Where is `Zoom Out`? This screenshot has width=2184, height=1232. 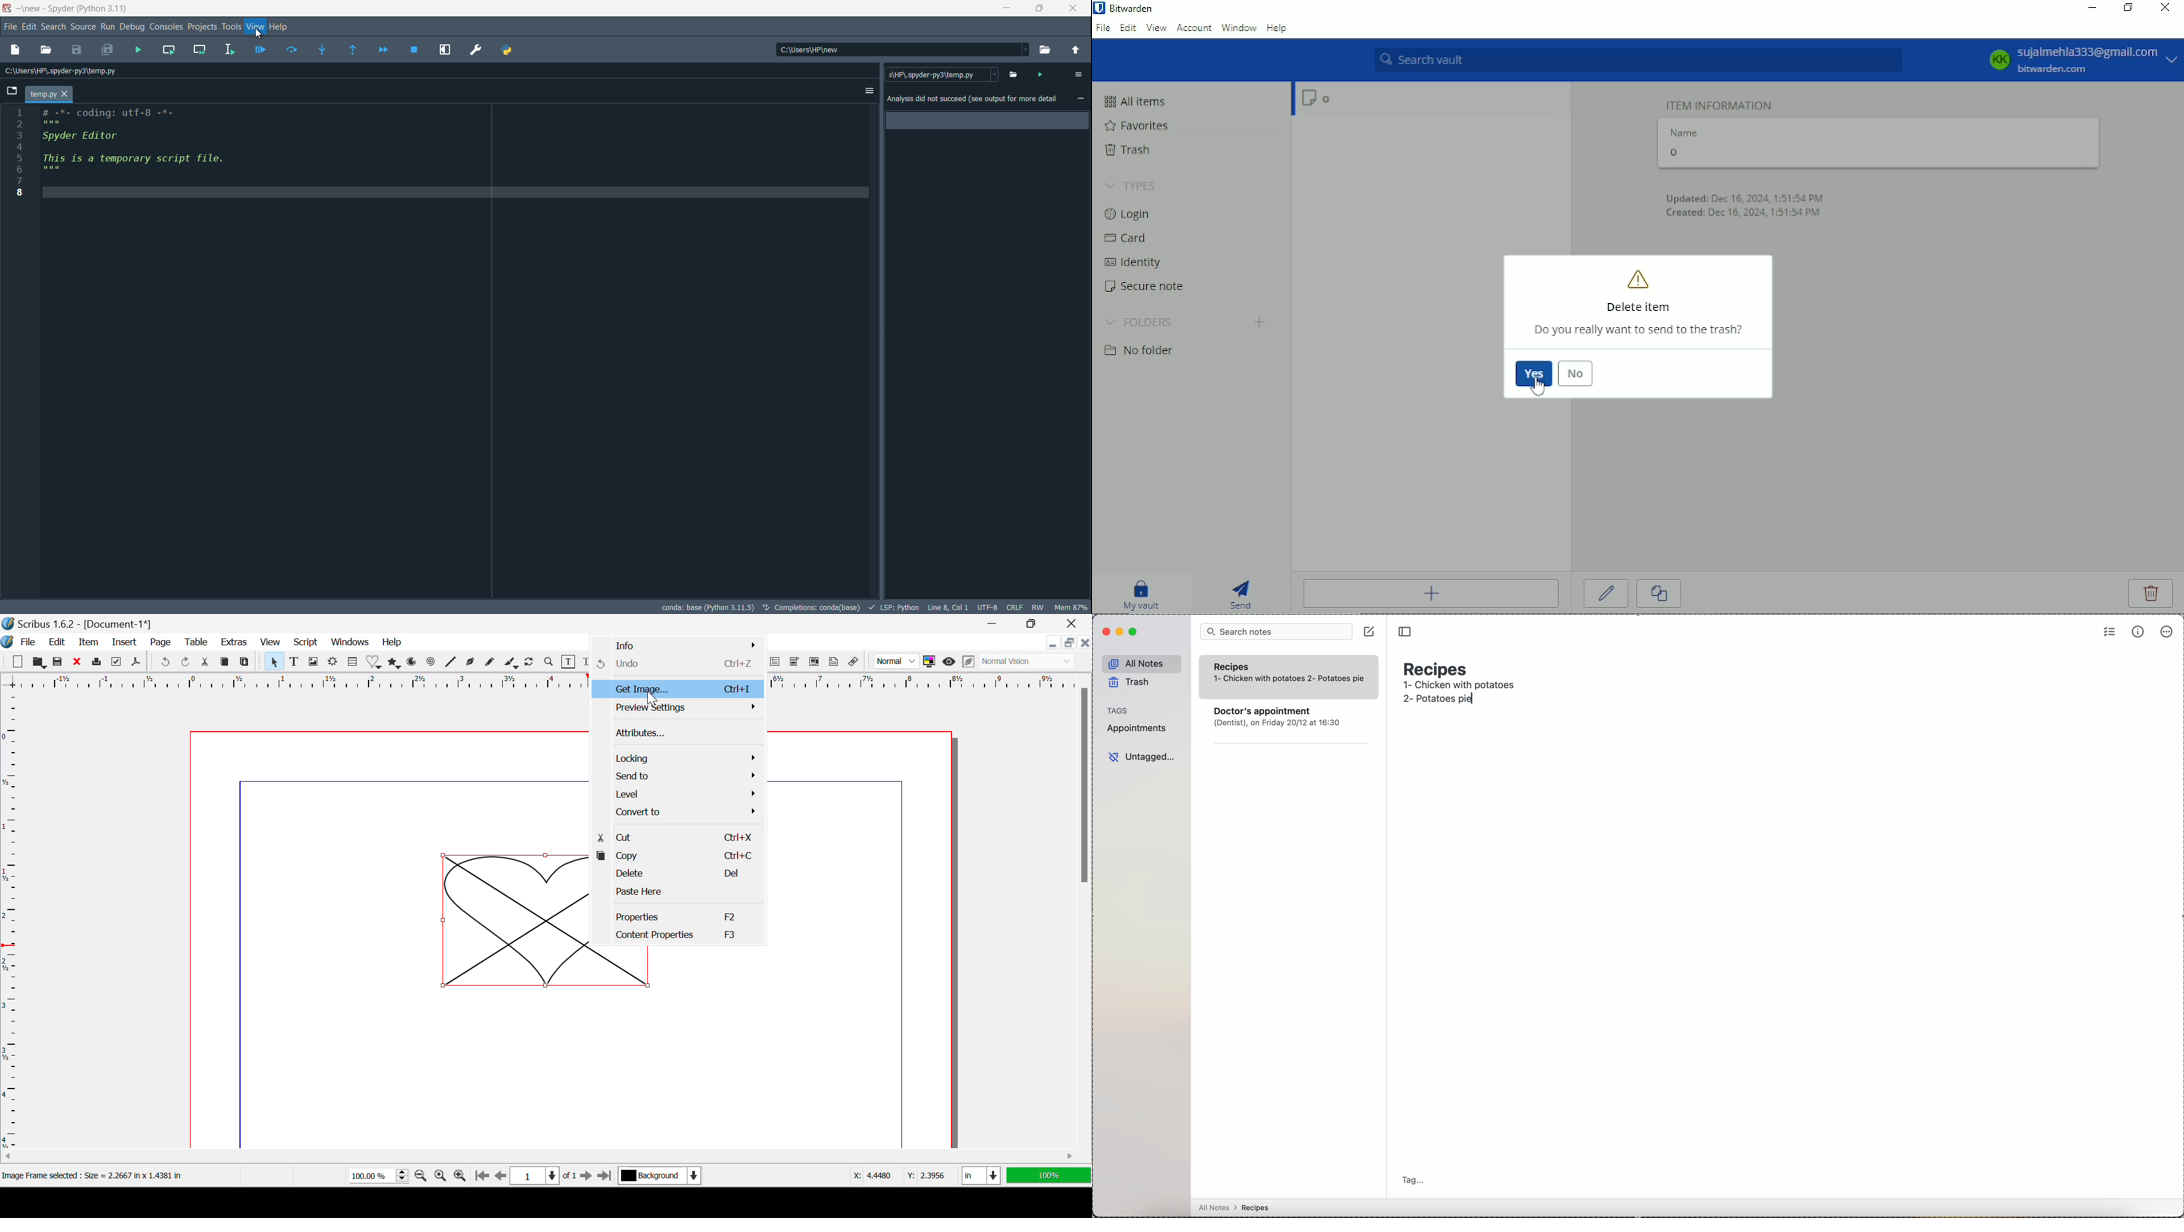
Zoom Out is located at coordinates (421, 1177).